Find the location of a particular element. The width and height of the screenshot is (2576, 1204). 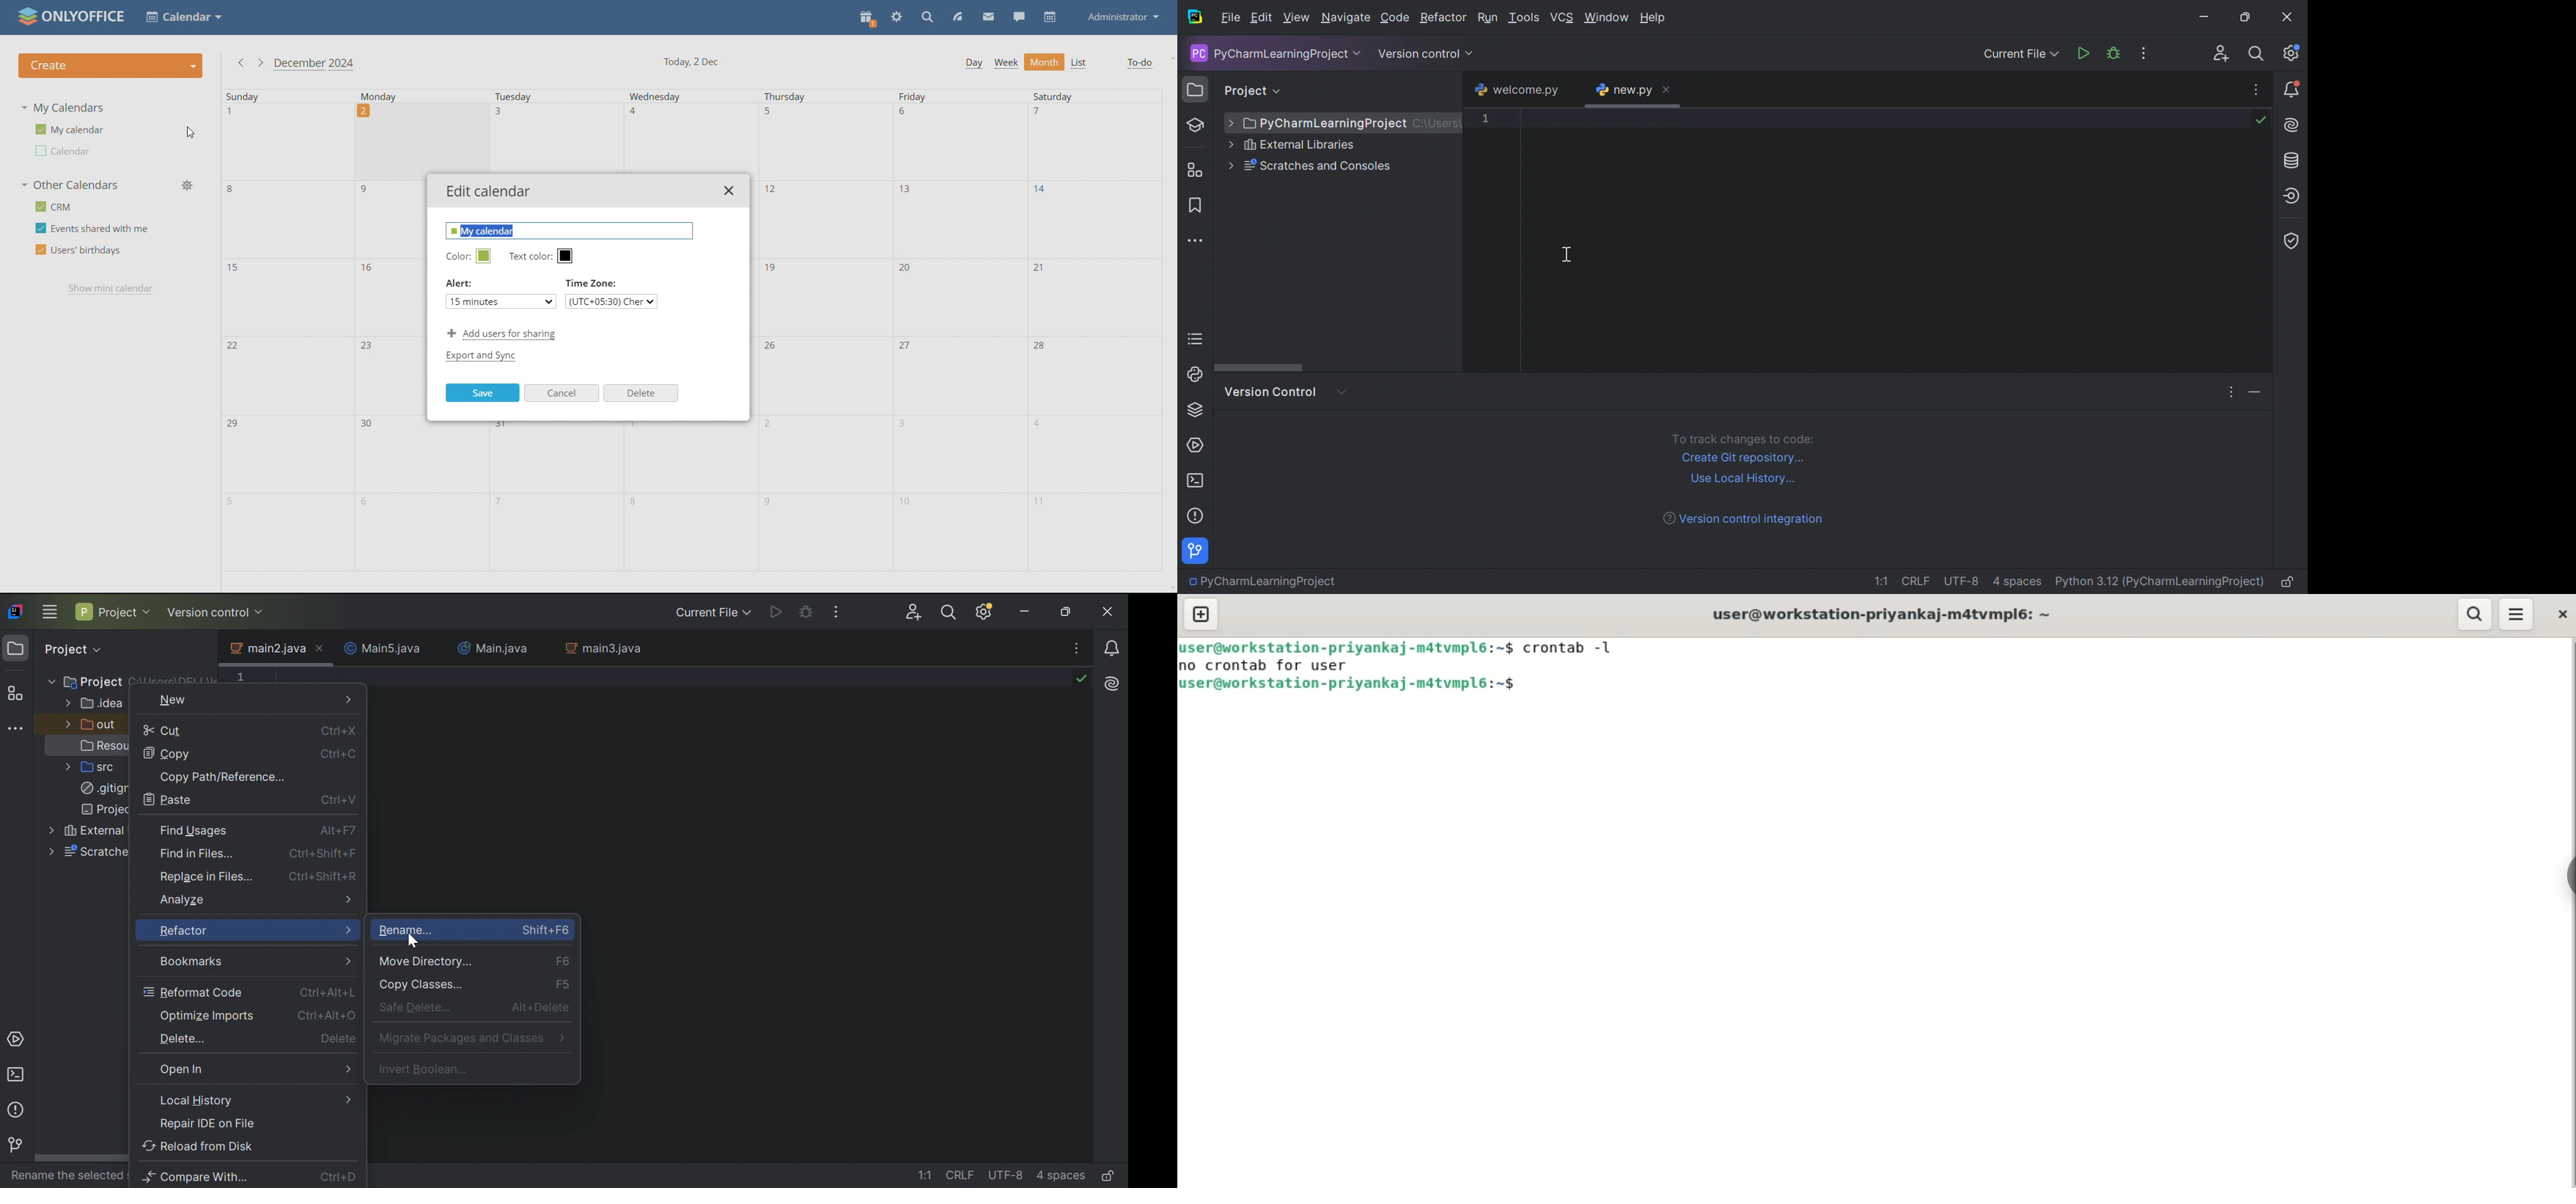

logo is located at coordinates (71, 15).